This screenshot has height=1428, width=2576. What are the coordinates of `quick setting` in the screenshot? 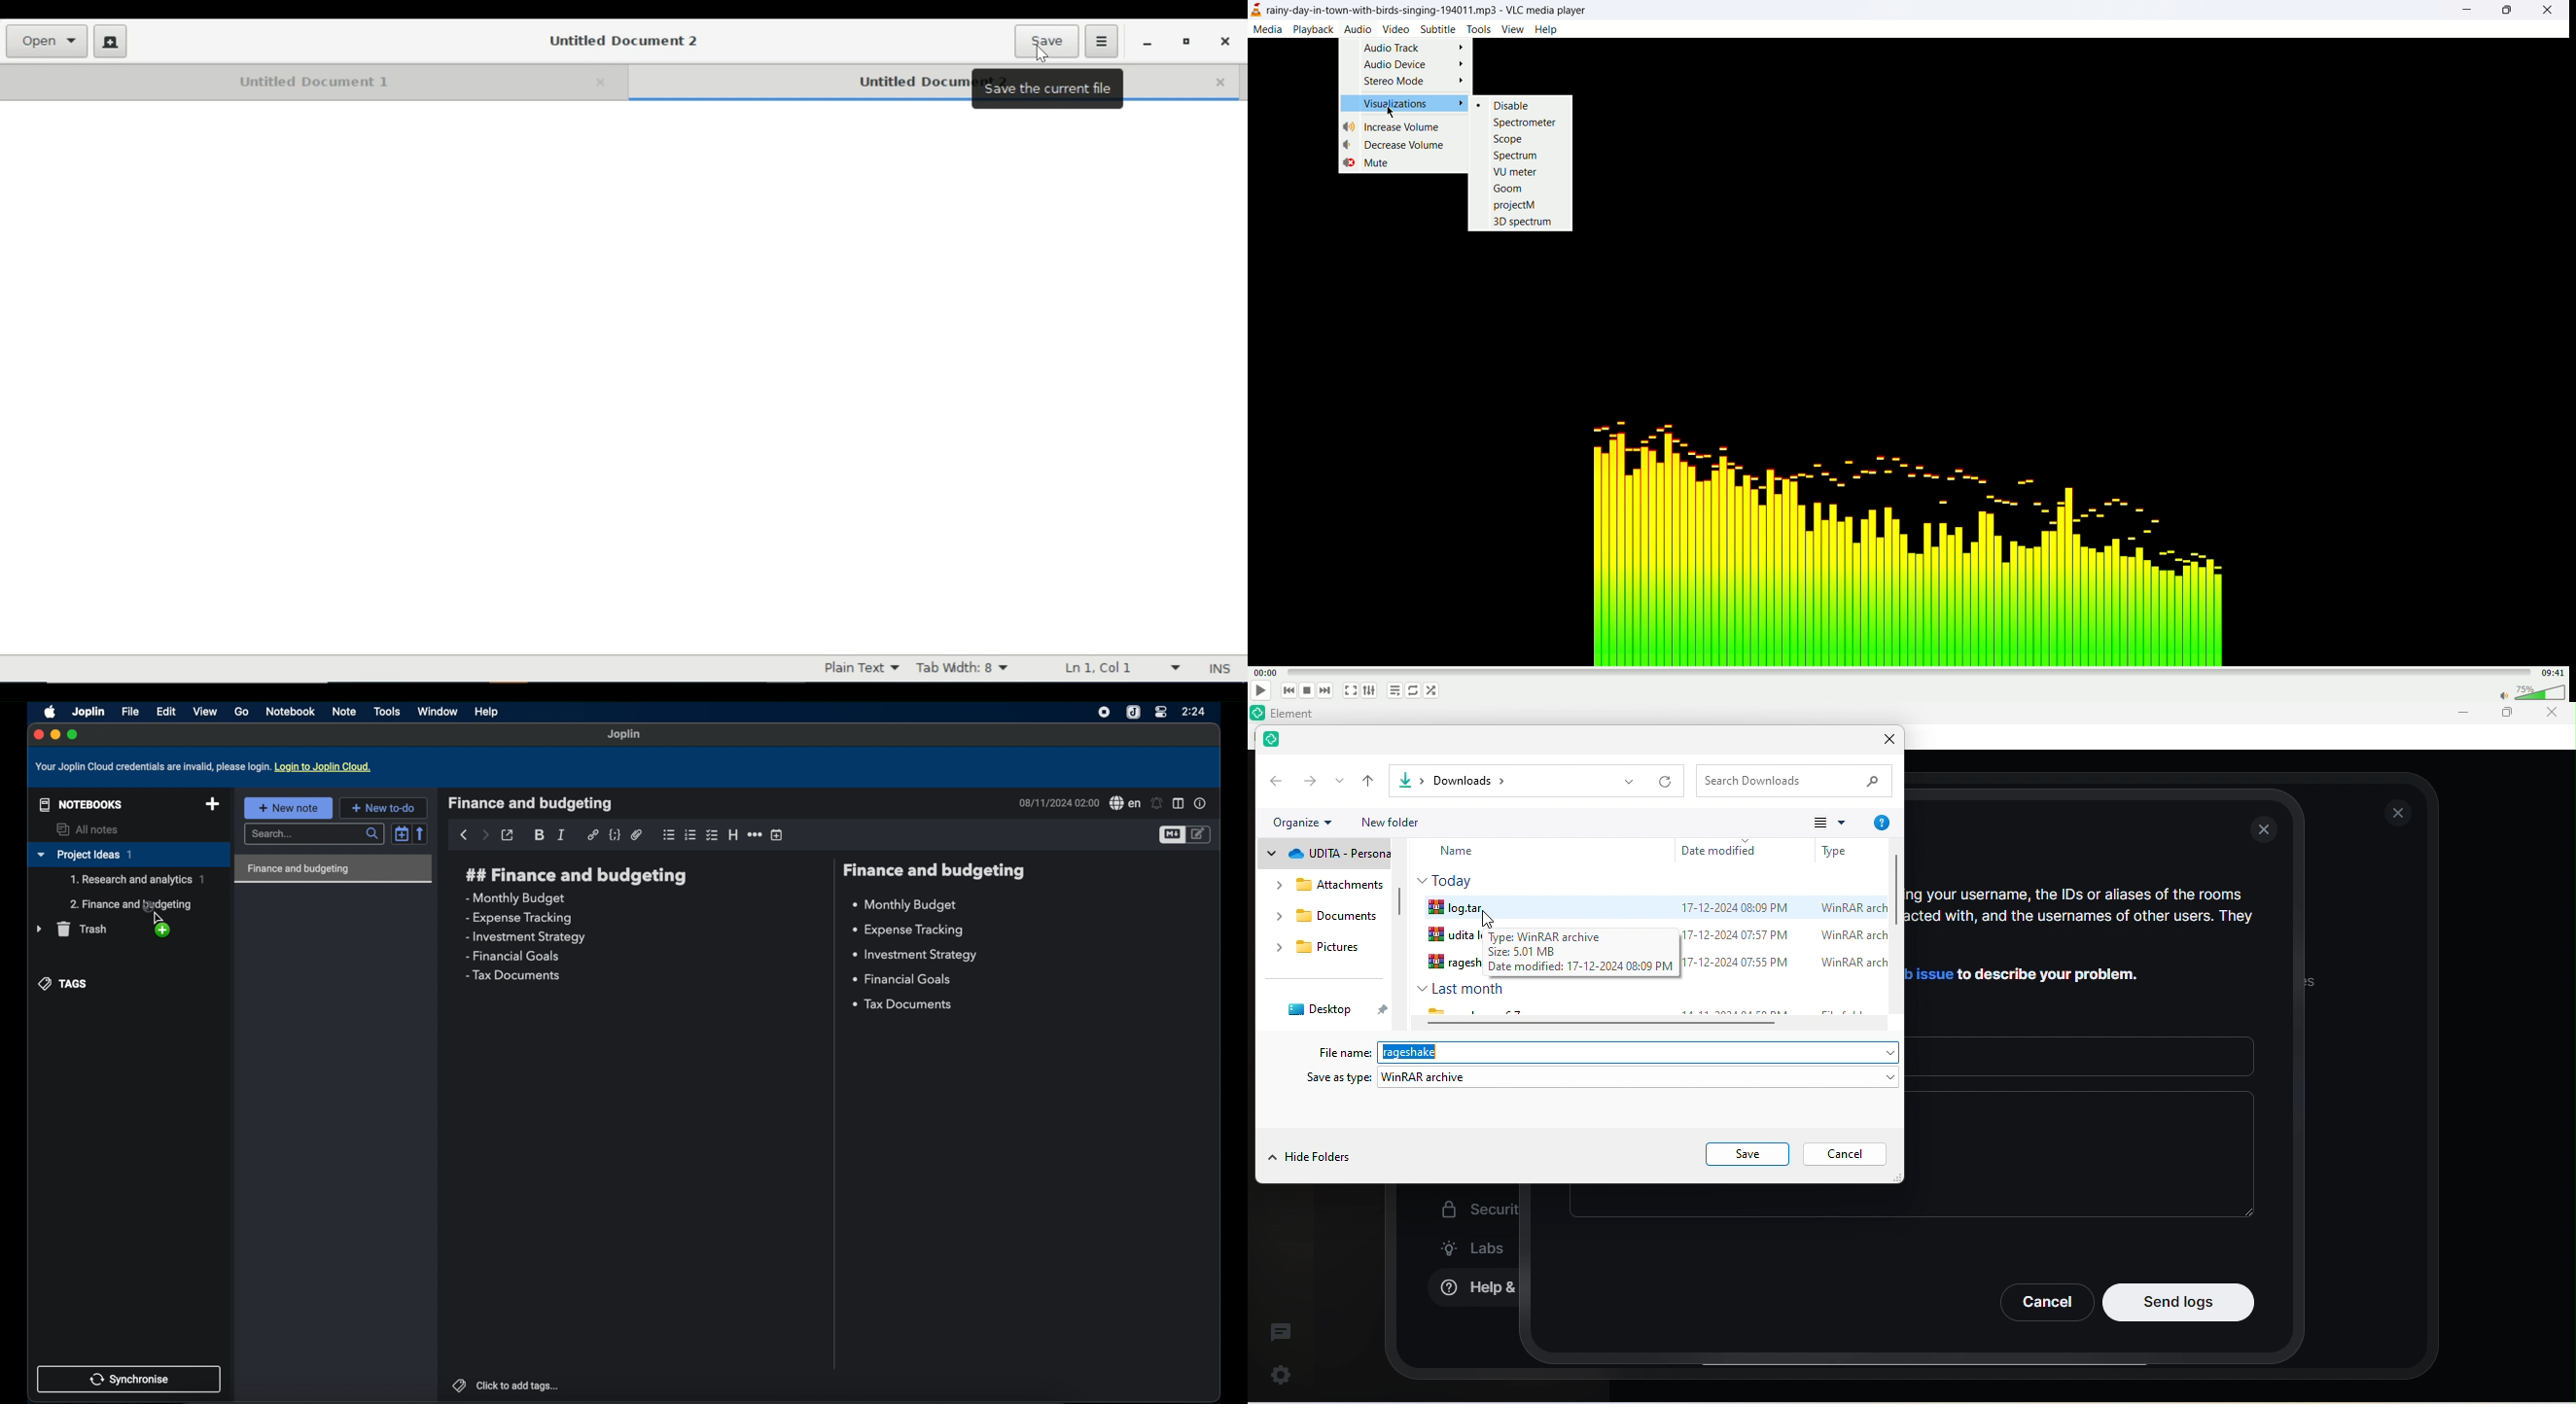 It's located at (1282, 1371).